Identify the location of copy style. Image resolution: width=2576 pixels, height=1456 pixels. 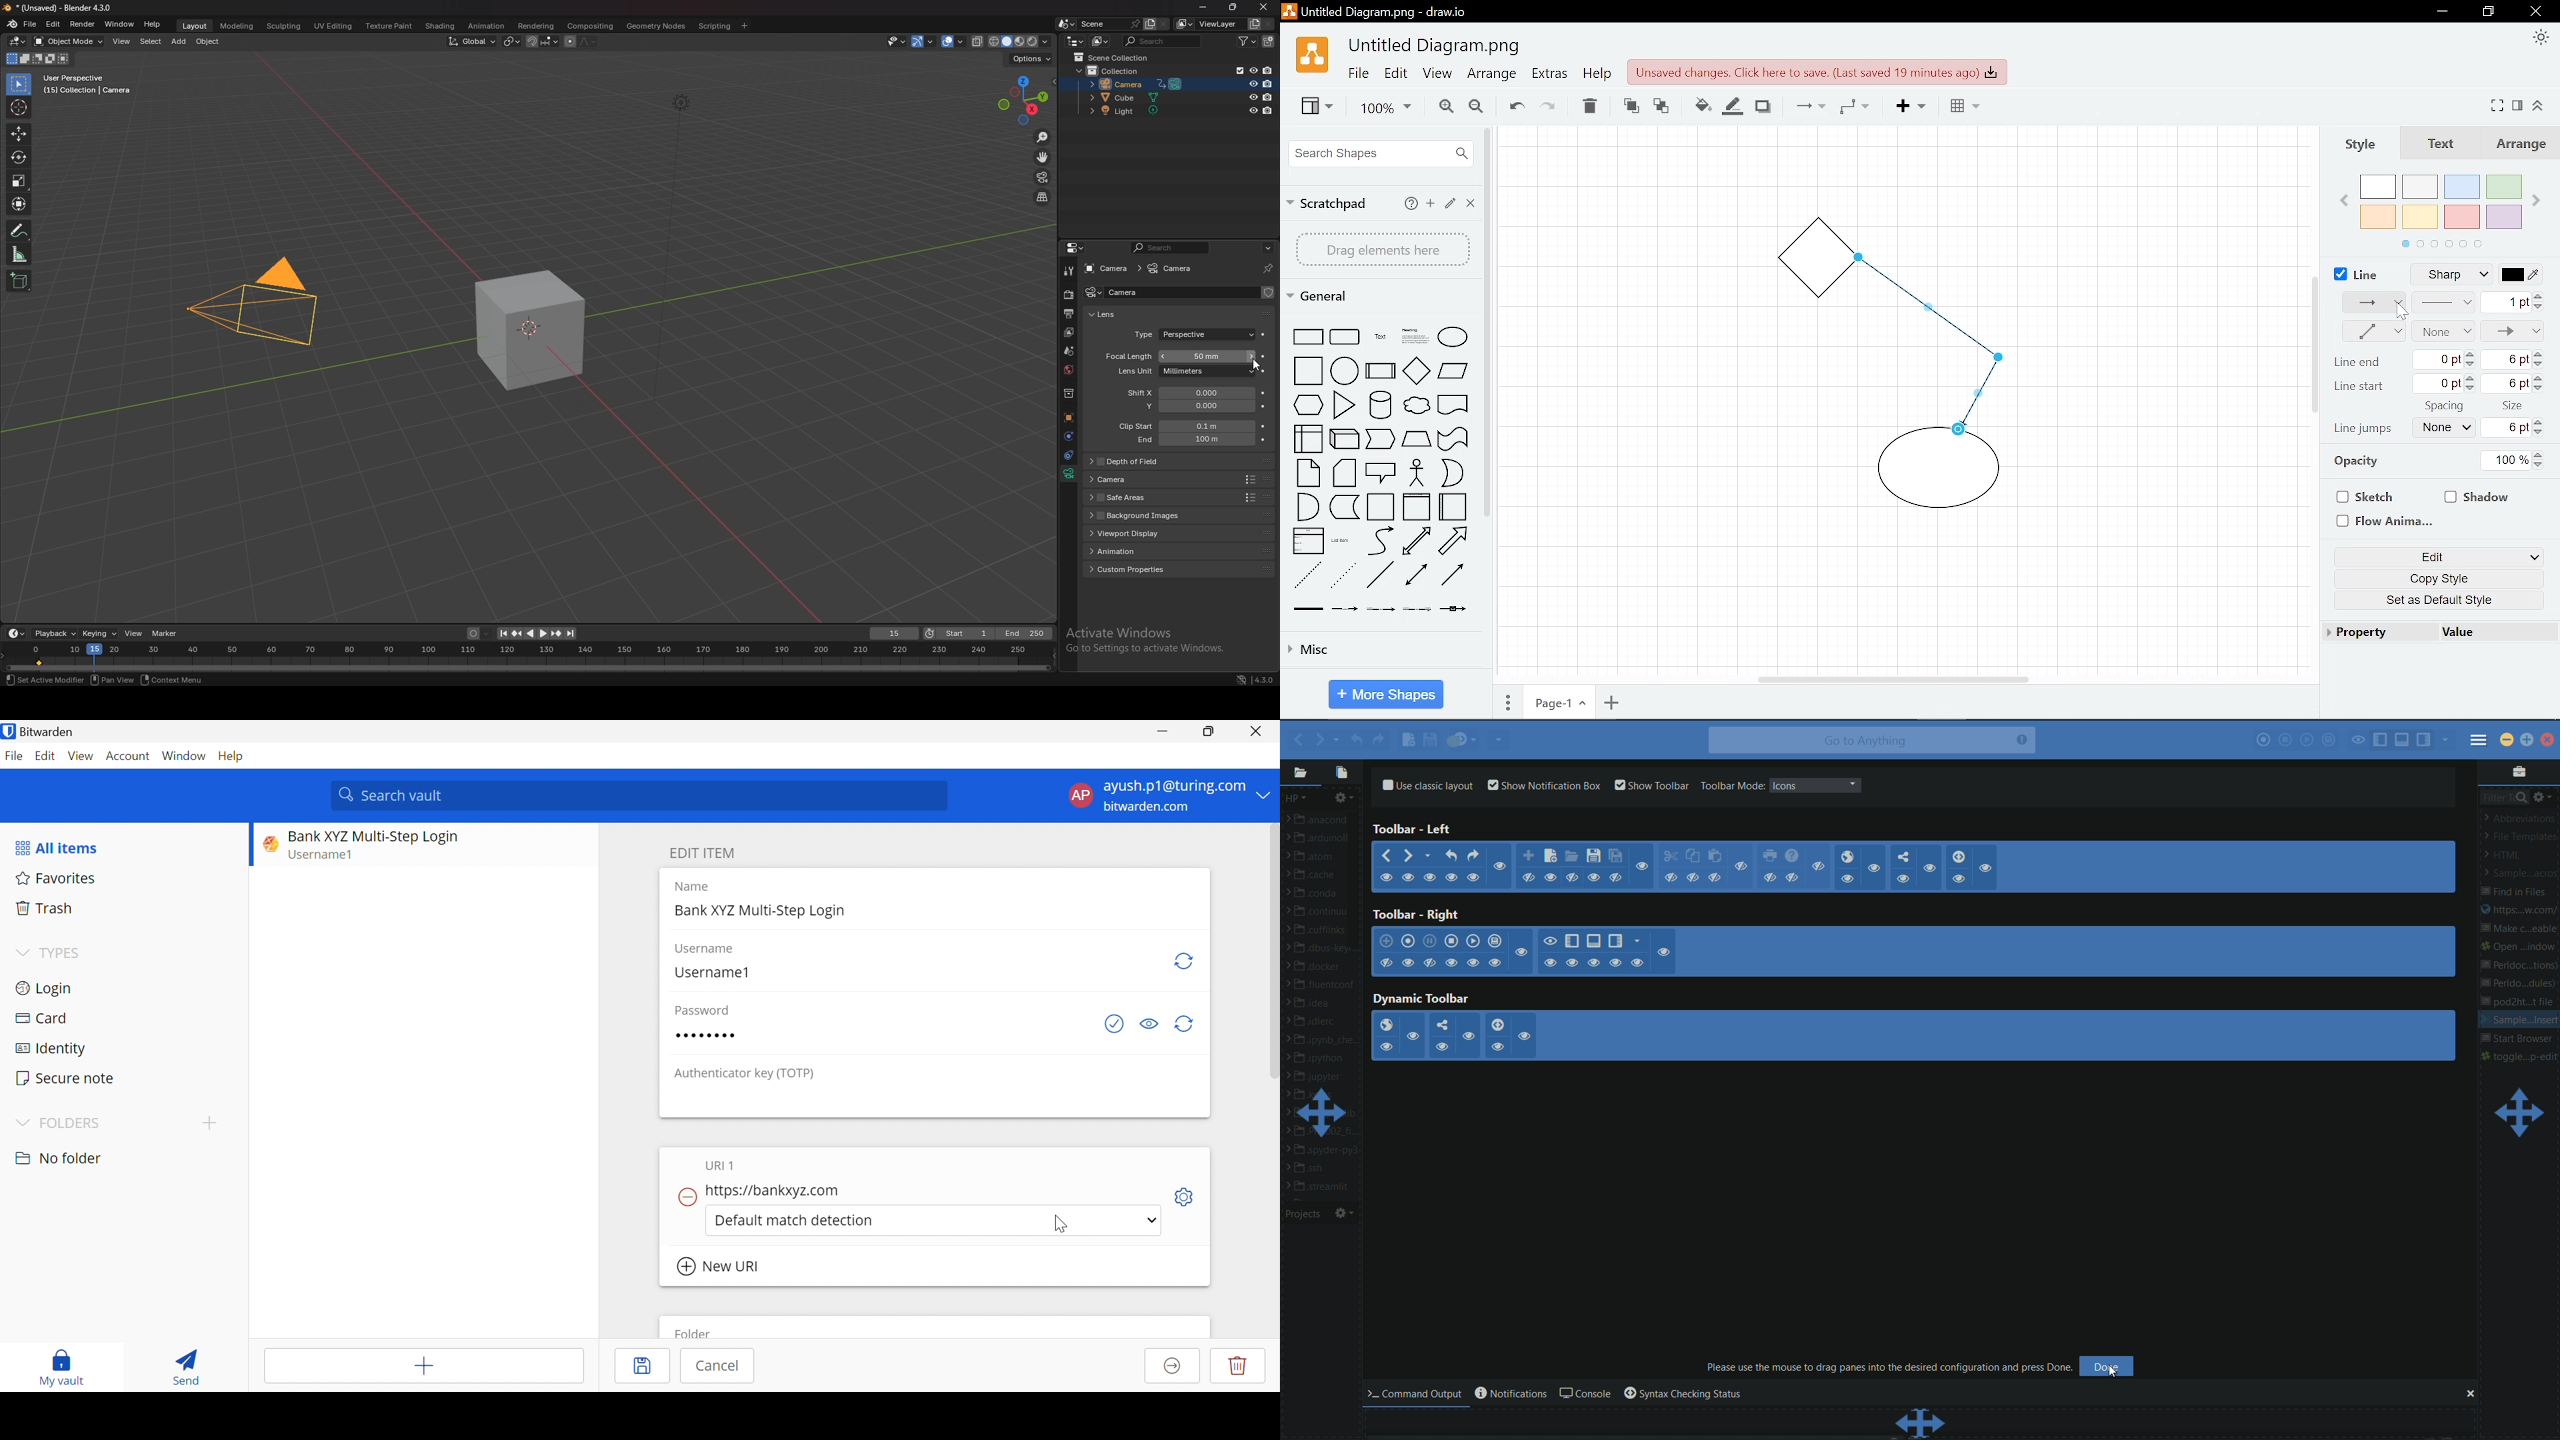
(2434, 581).